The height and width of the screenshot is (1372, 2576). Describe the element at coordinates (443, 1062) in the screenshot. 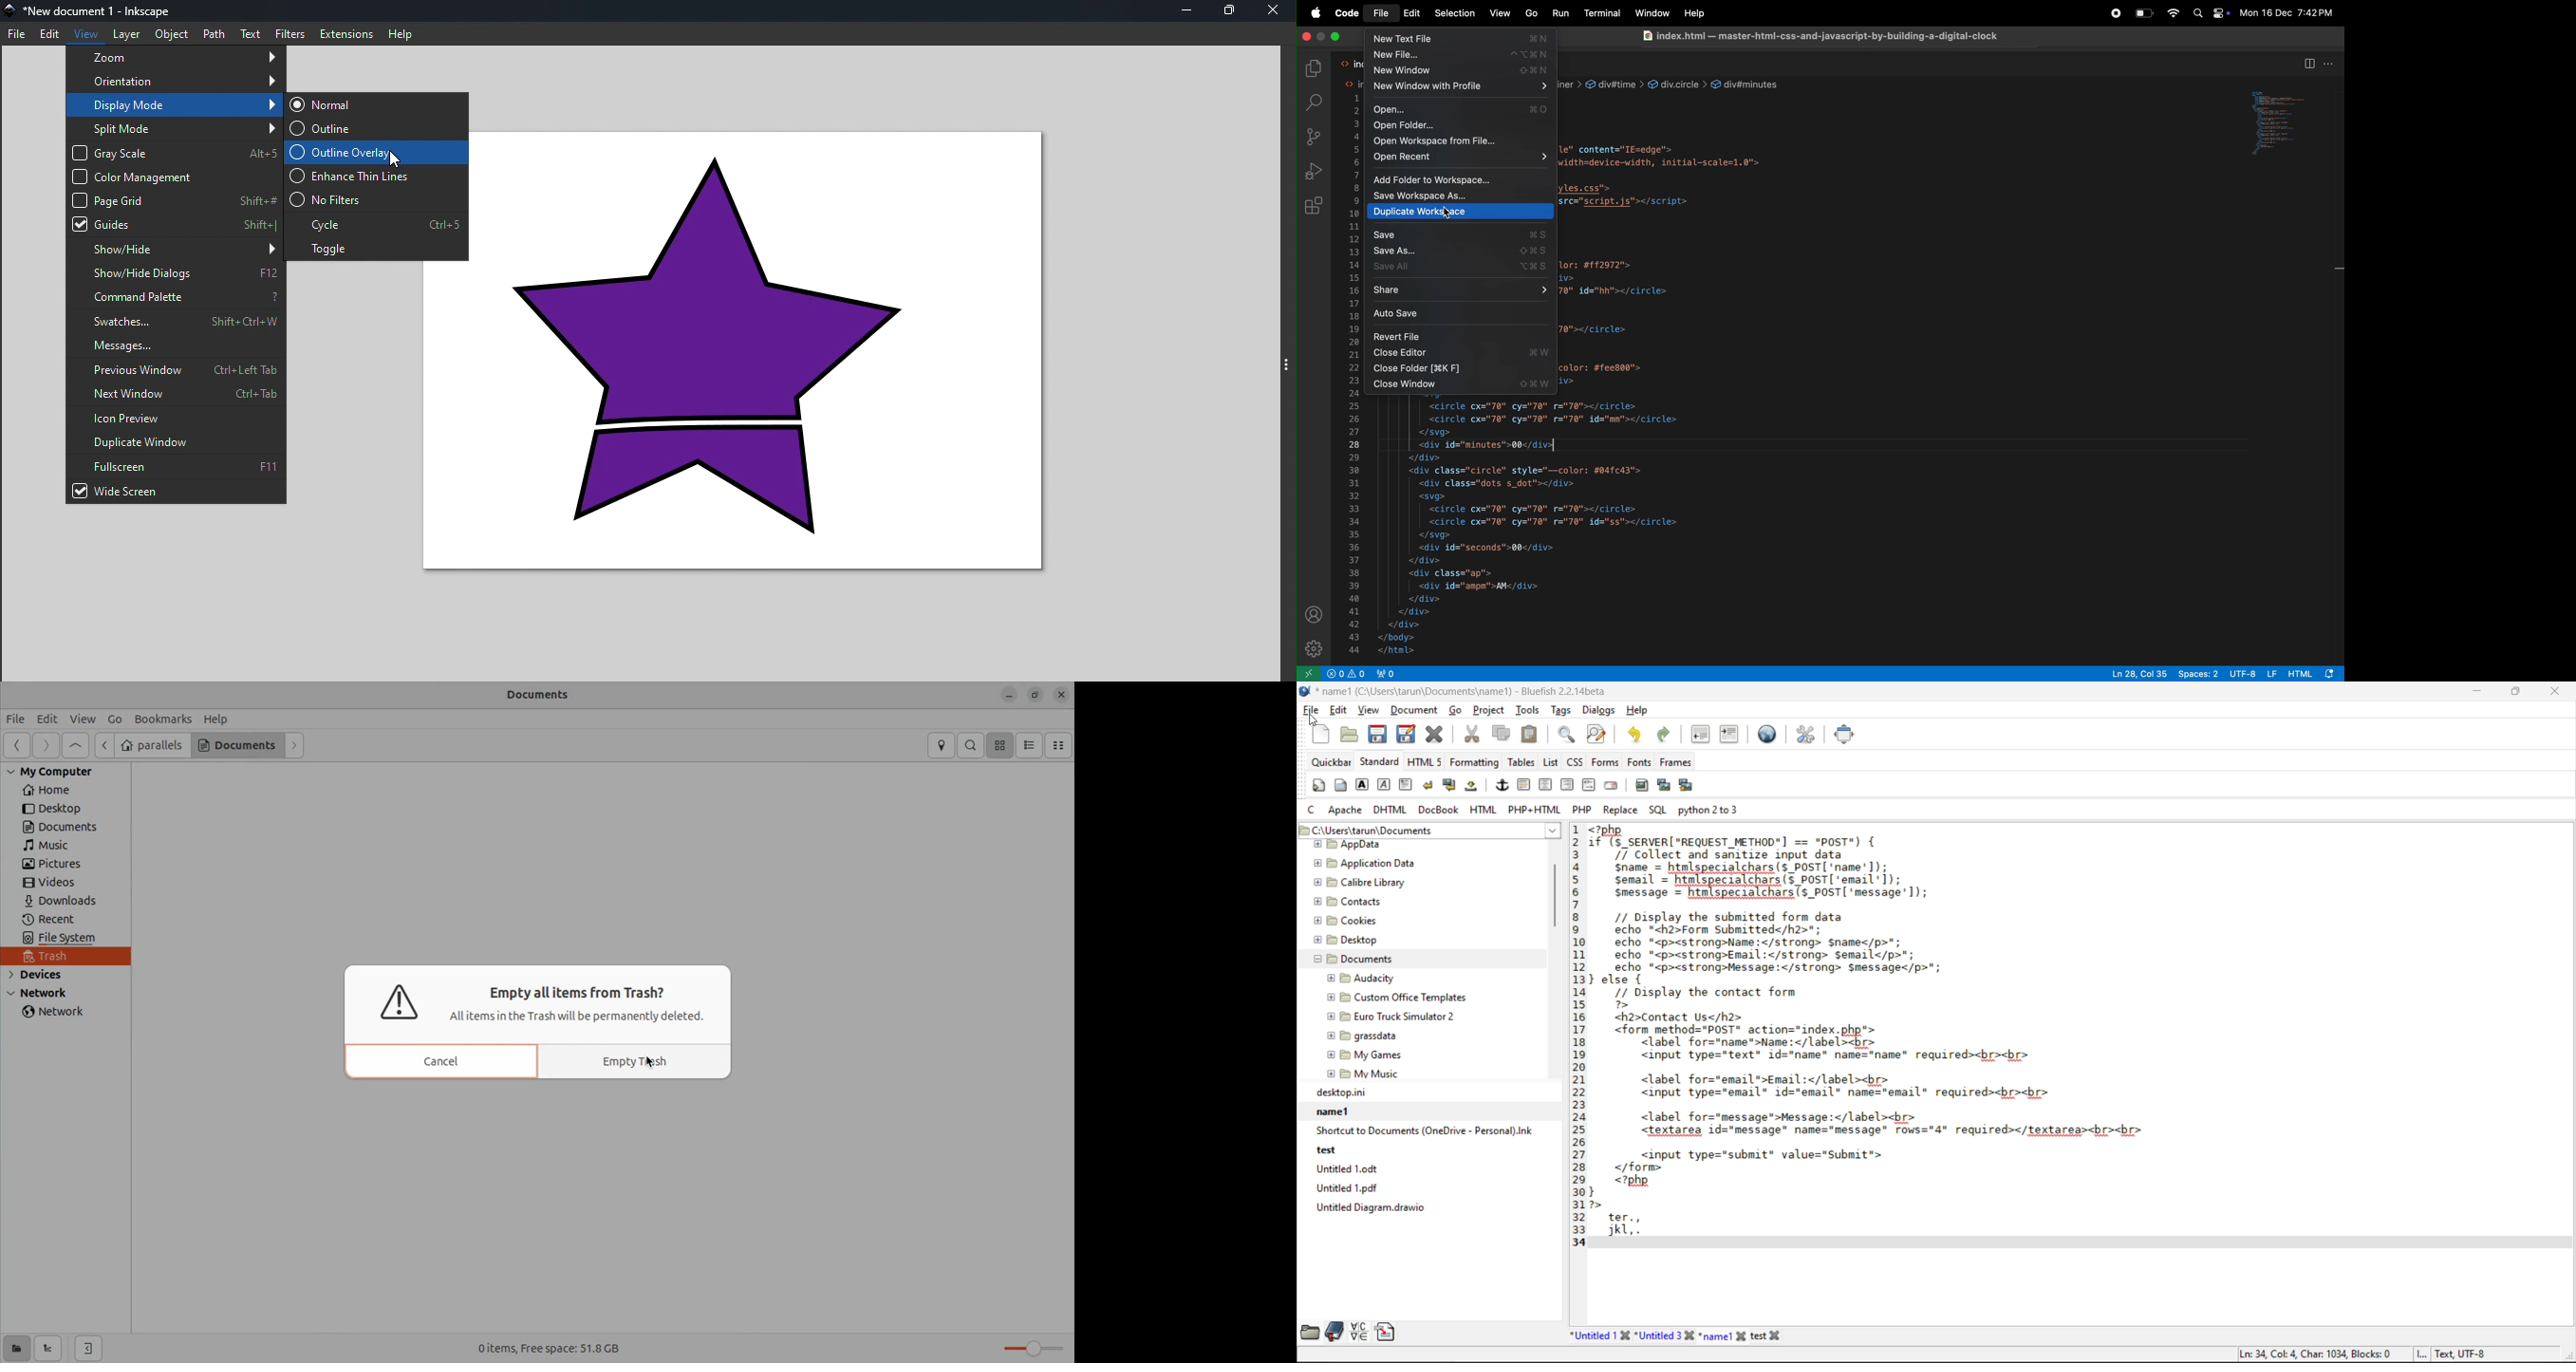

I see `cancel` at that location.